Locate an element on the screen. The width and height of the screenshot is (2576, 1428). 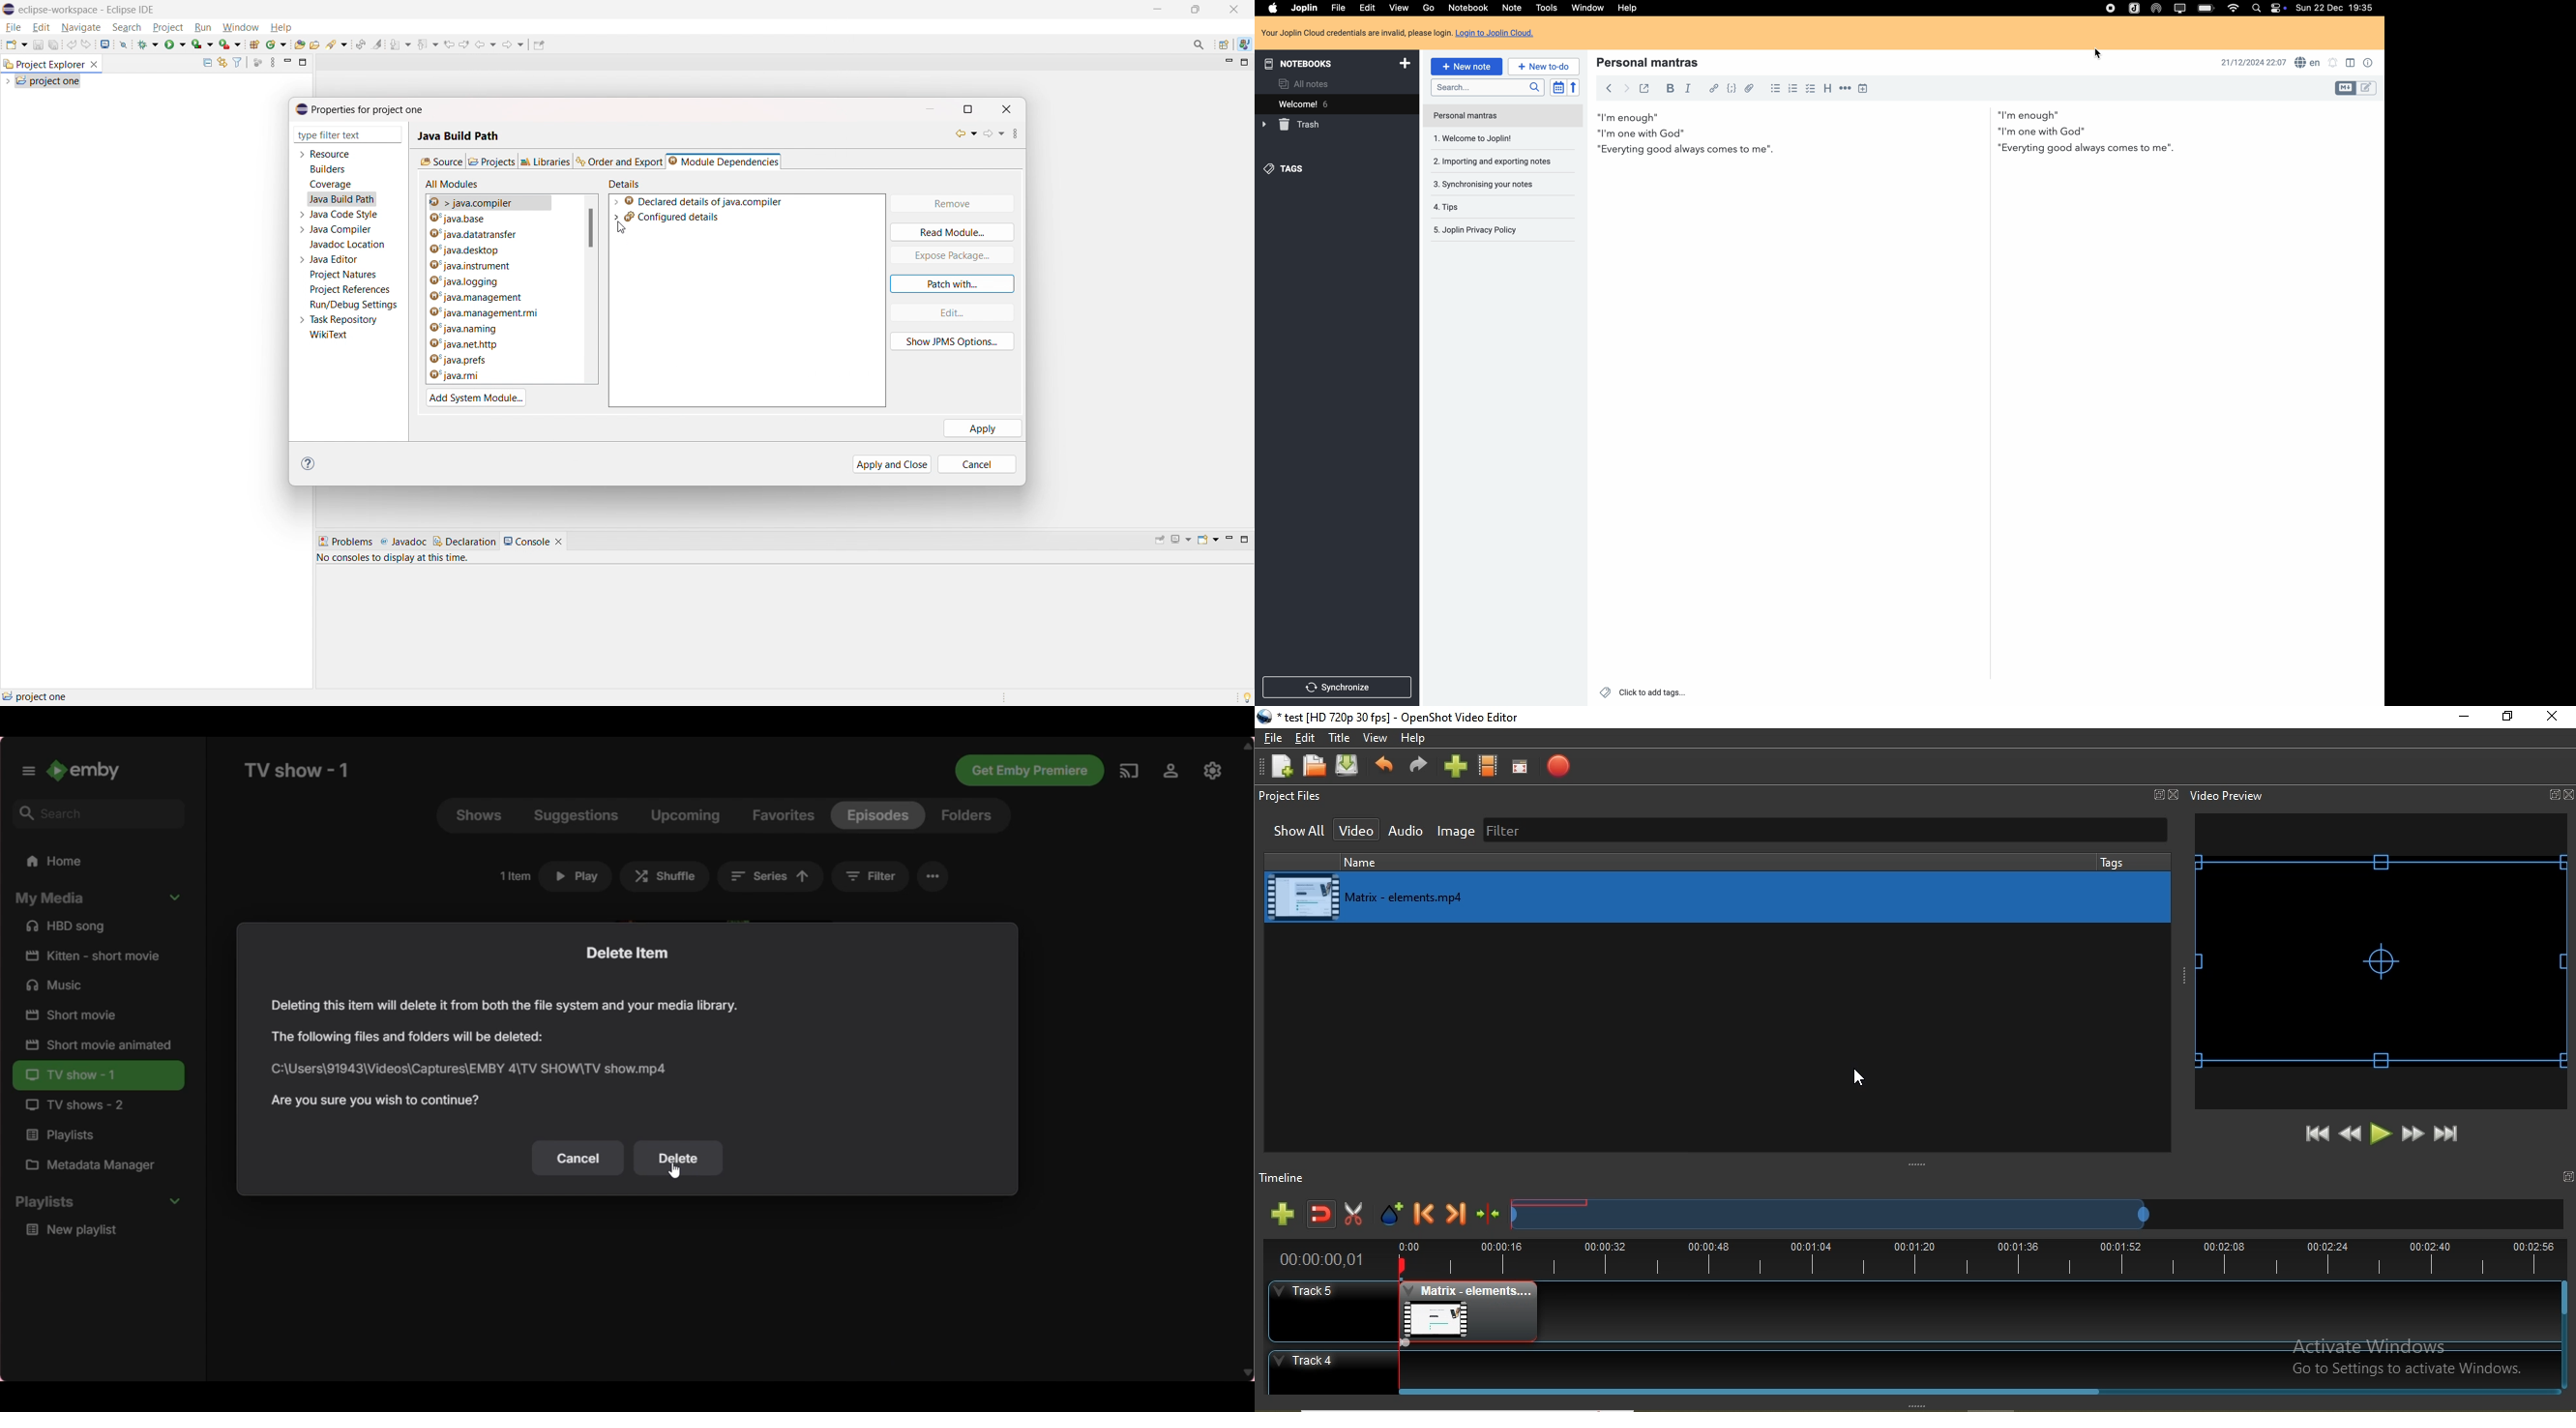
Export video is located at coordinates (1554, 766).